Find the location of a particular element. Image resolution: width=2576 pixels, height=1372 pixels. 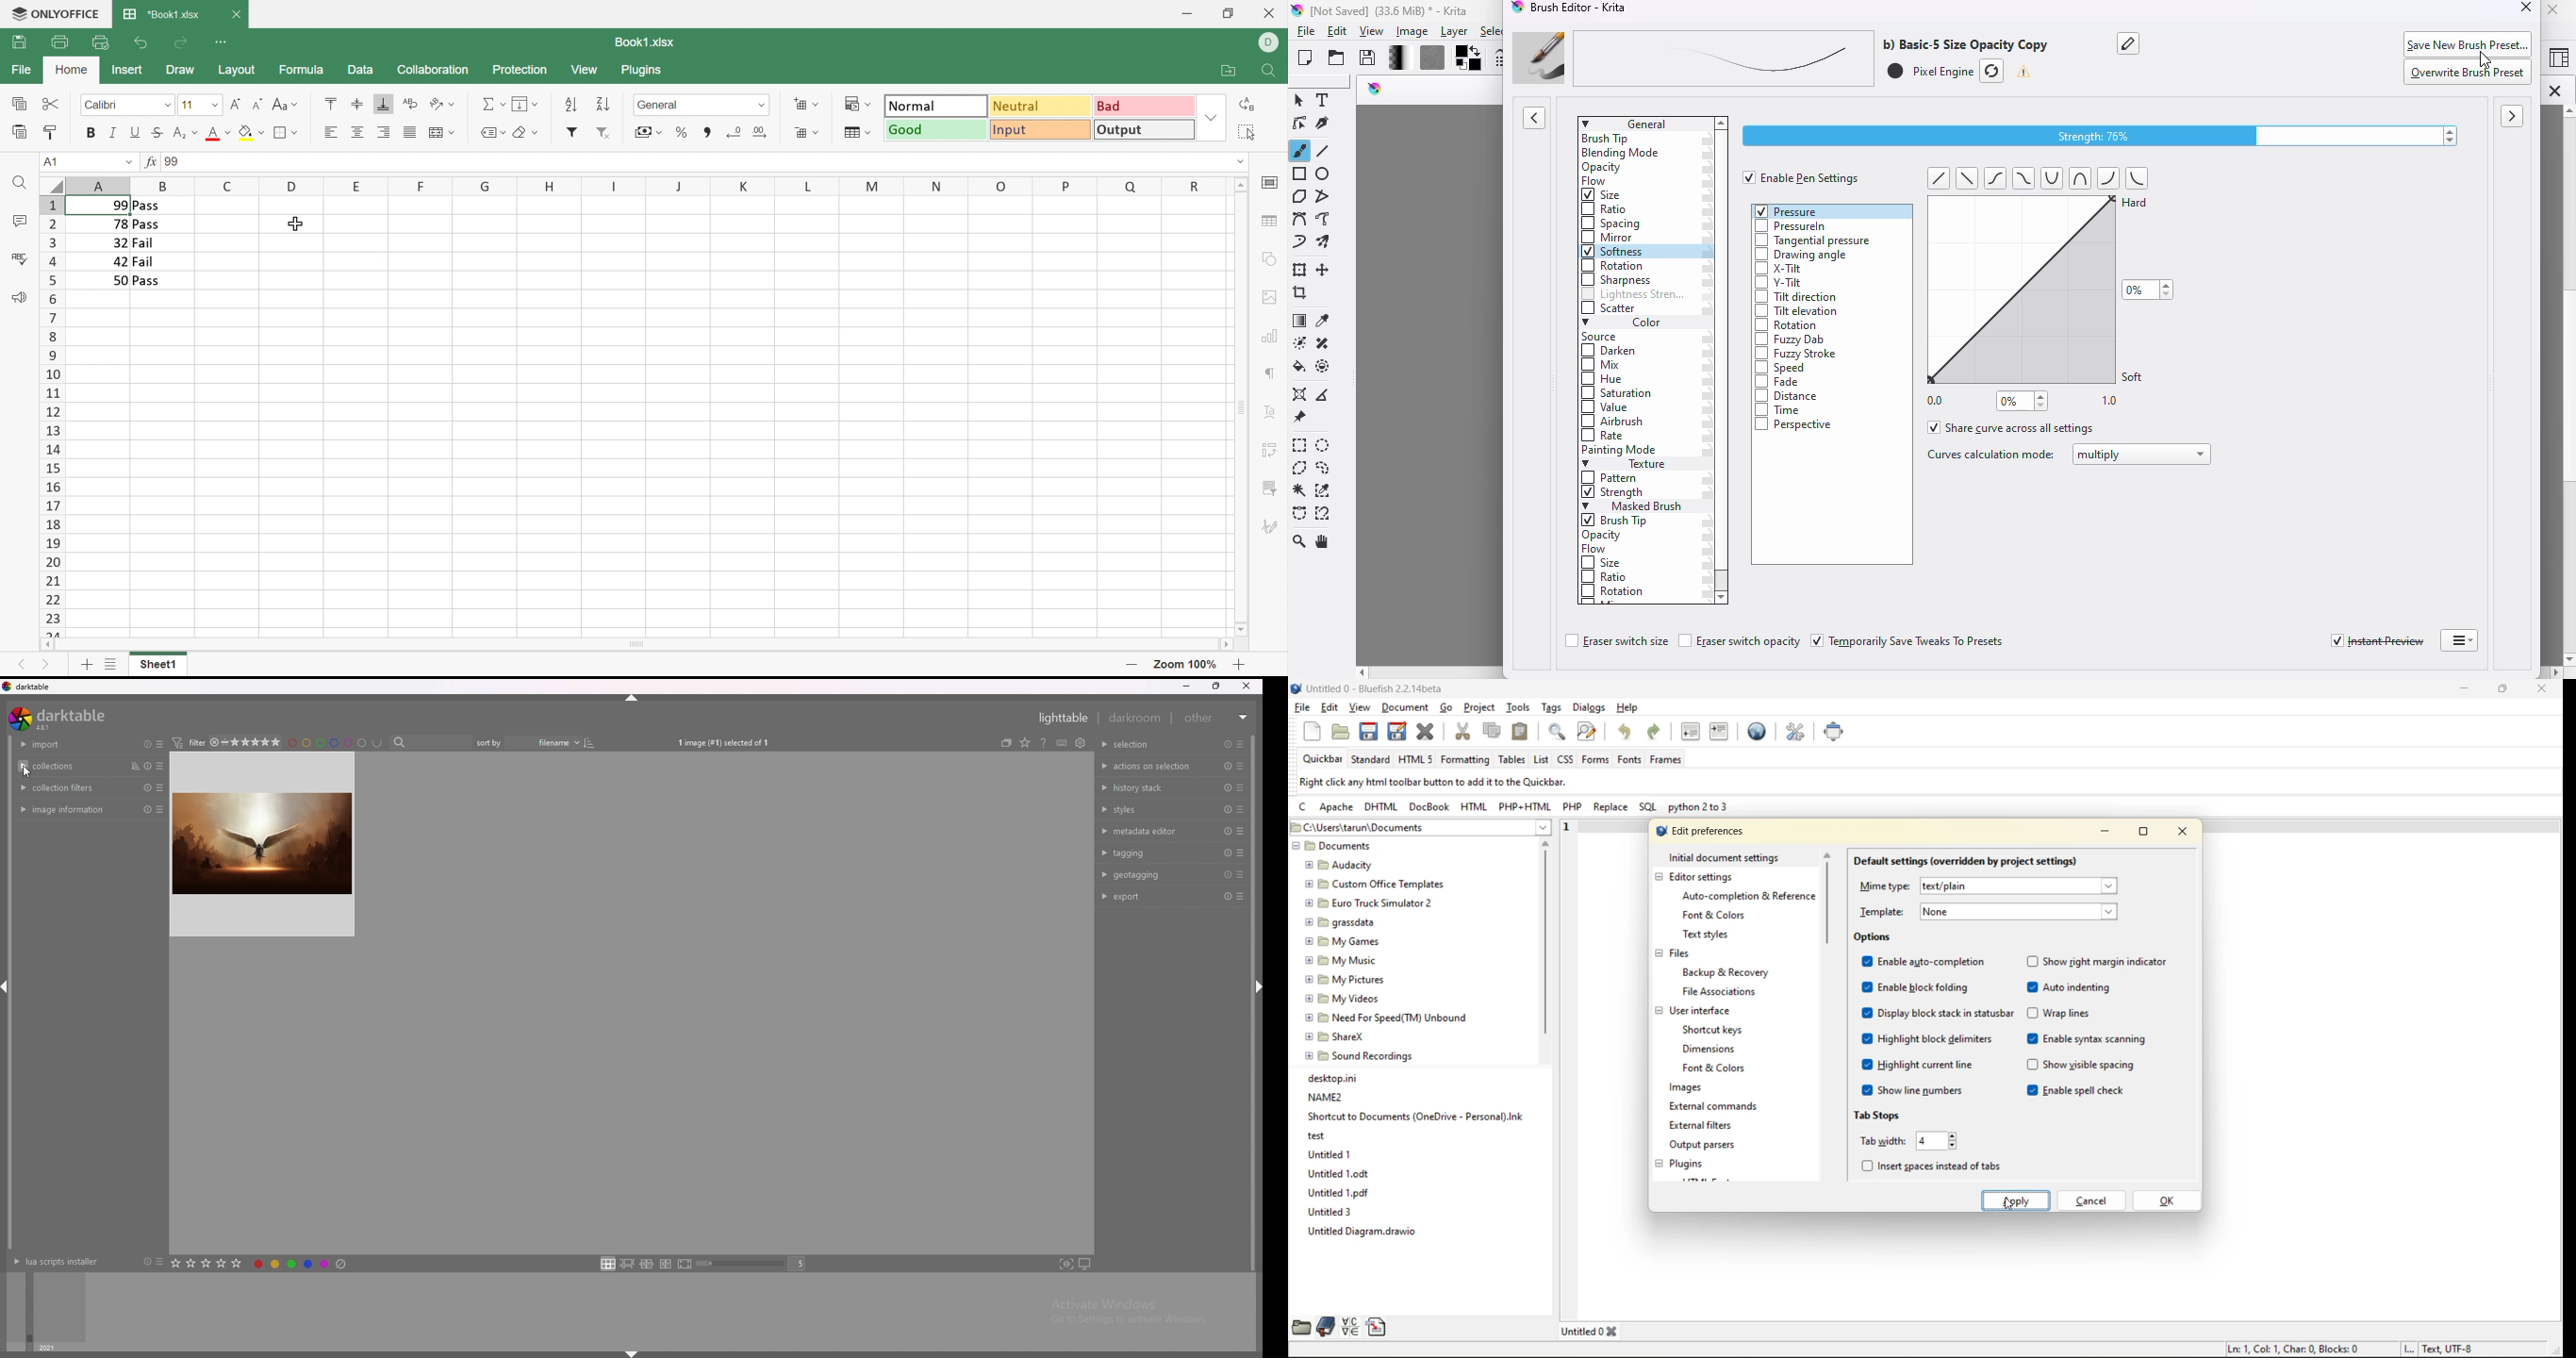

Add sheet is located at coordinates (87, 667).